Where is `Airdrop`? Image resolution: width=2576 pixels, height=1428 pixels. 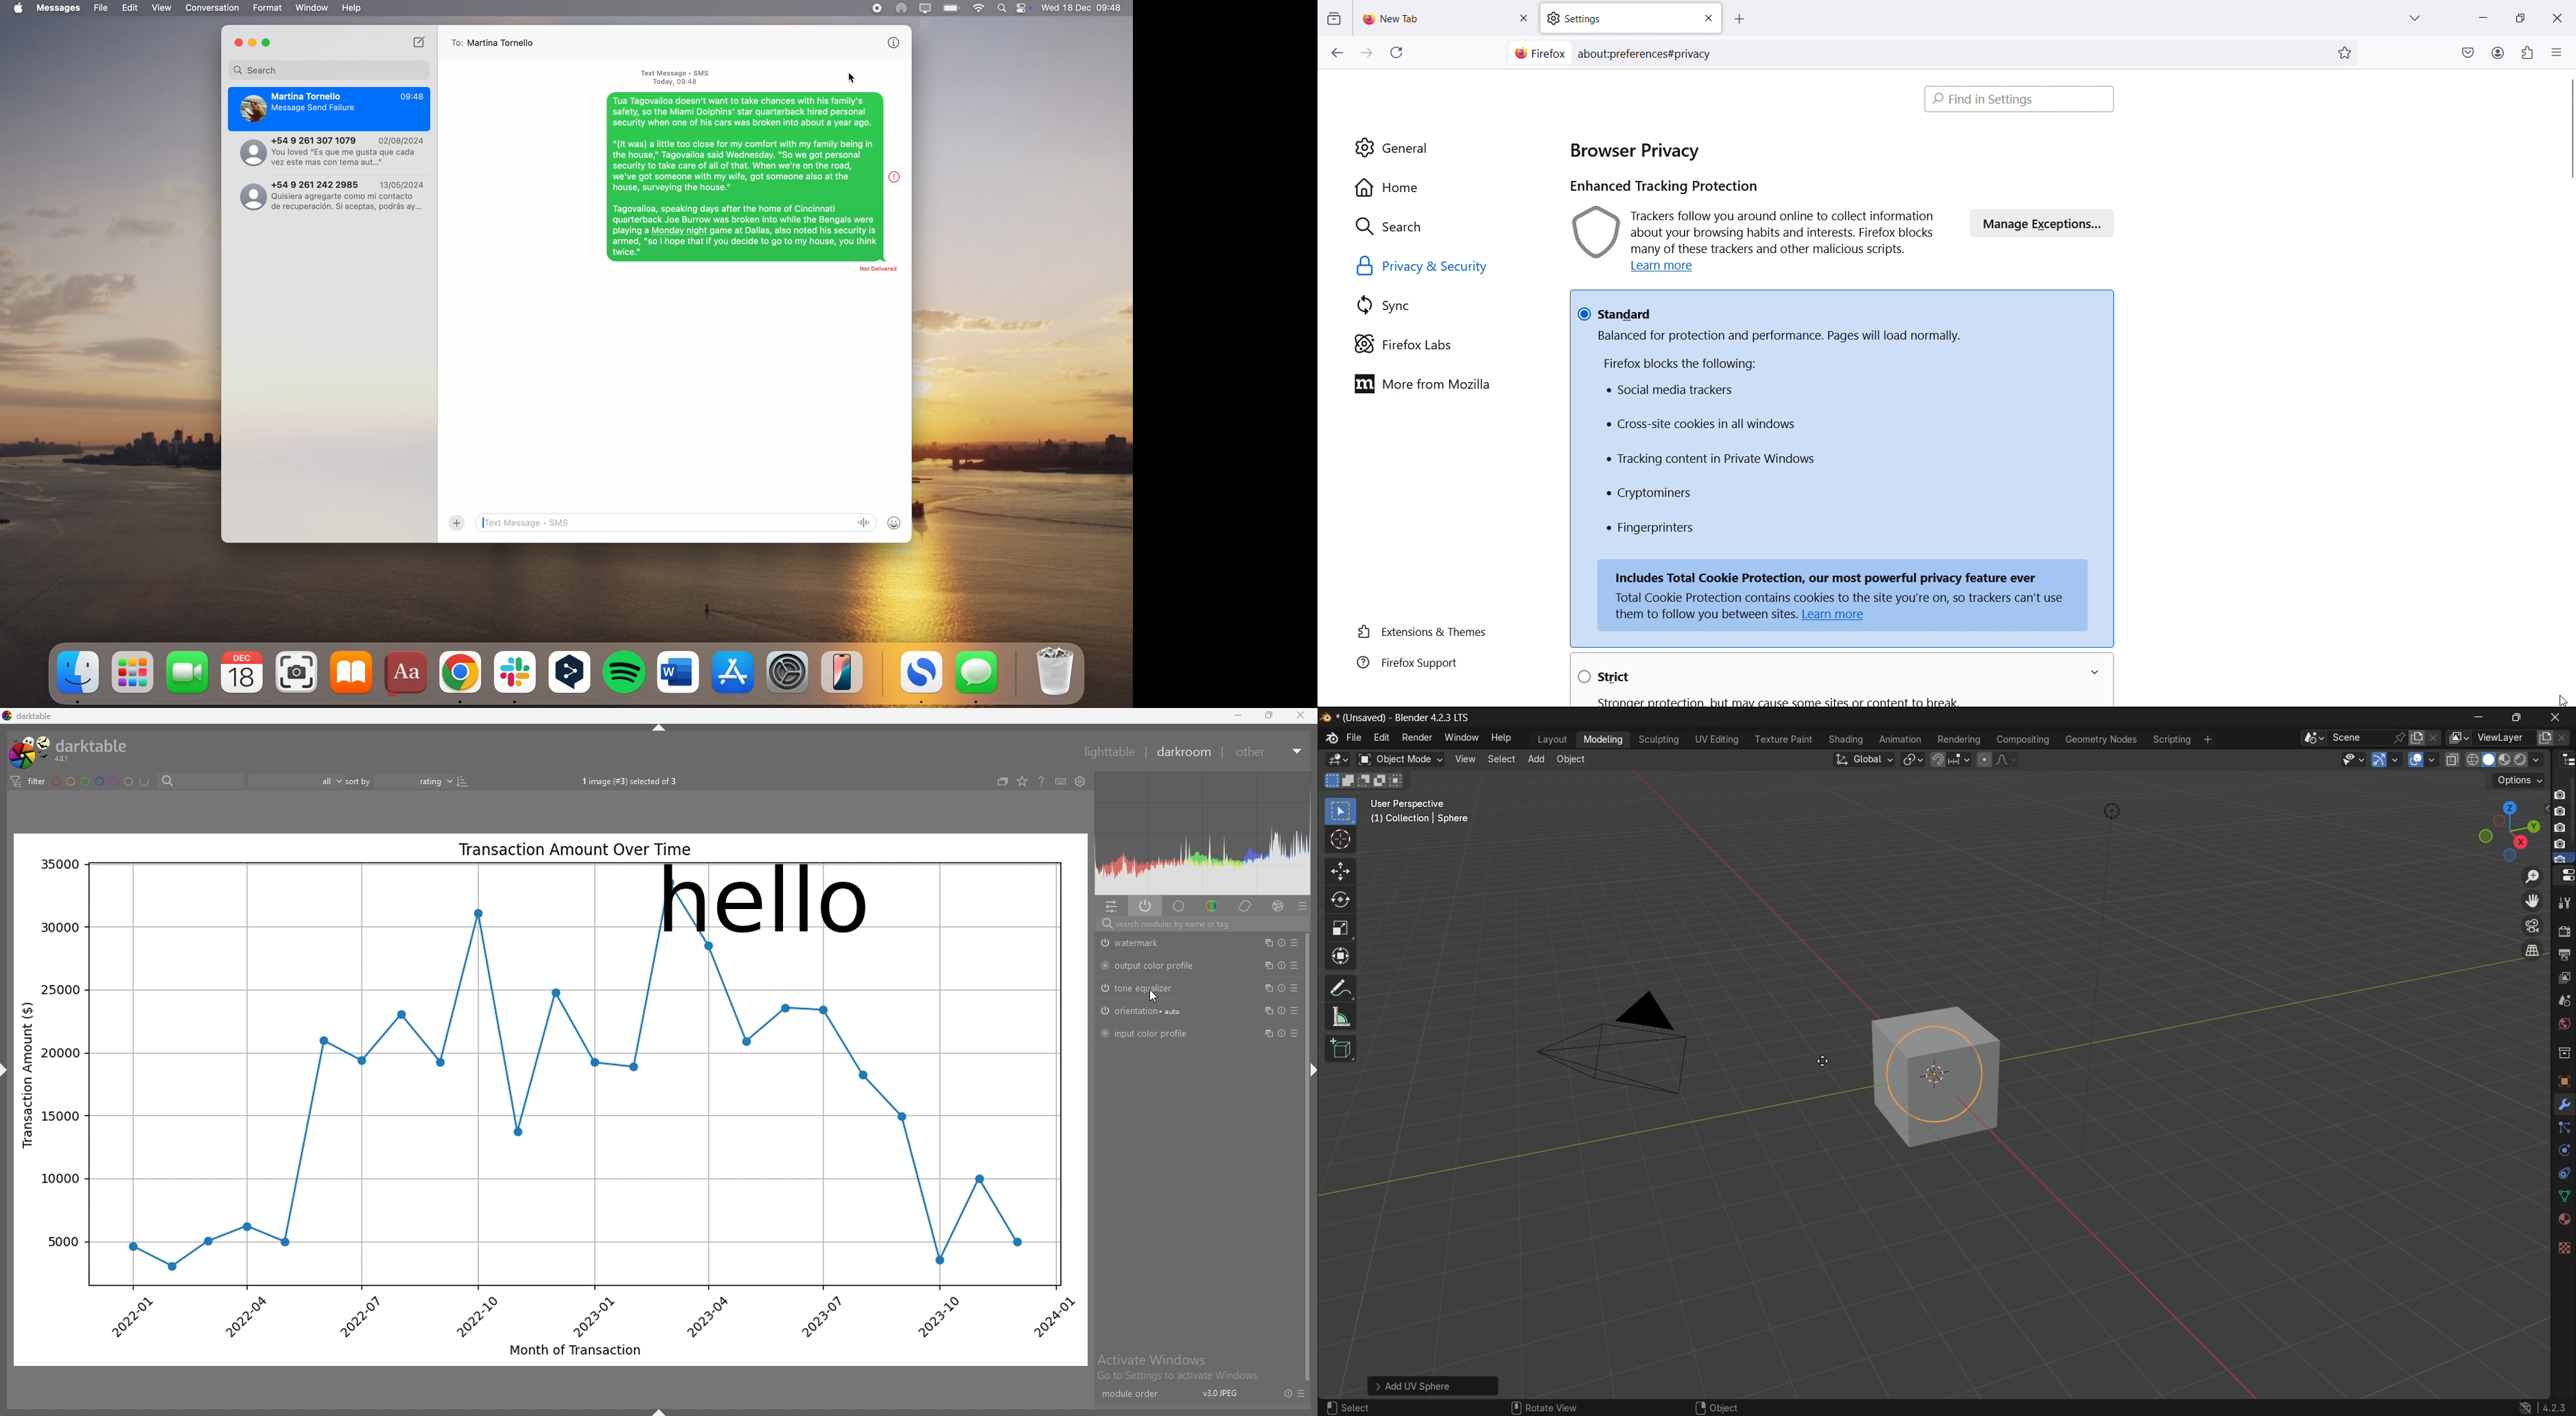 Airdrop is located at coordinates (901, 9).